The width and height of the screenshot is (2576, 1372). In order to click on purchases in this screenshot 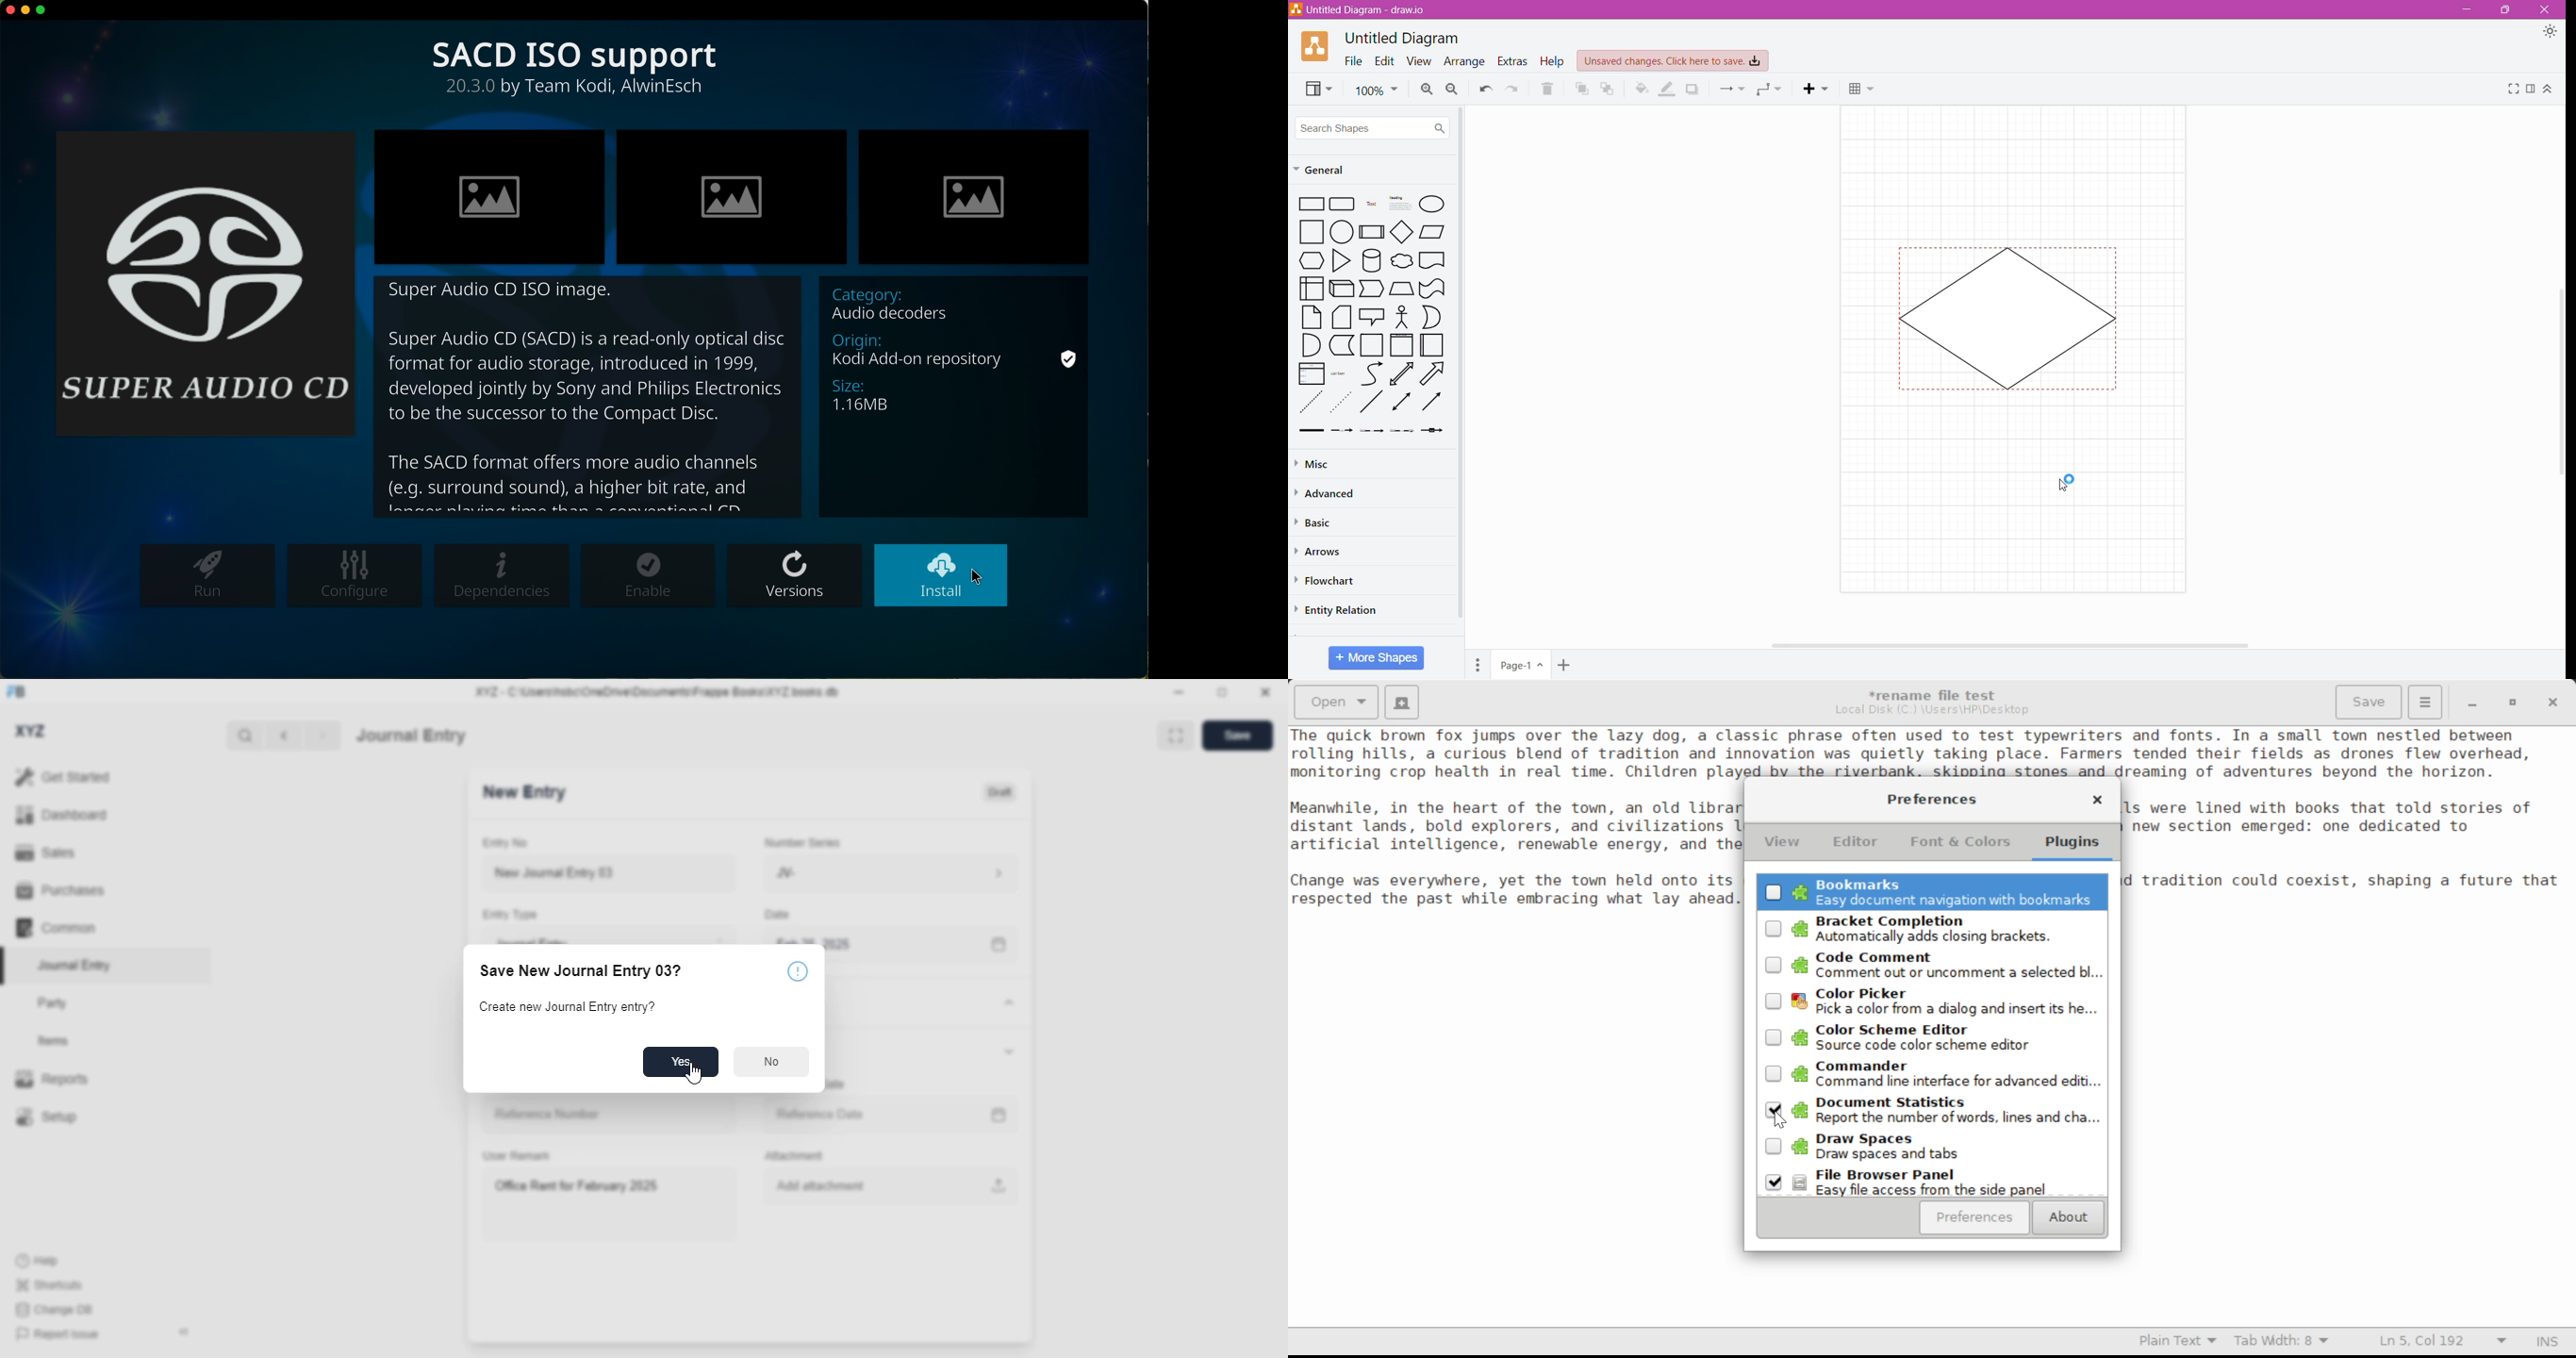, I will do `click(61, 890)`.